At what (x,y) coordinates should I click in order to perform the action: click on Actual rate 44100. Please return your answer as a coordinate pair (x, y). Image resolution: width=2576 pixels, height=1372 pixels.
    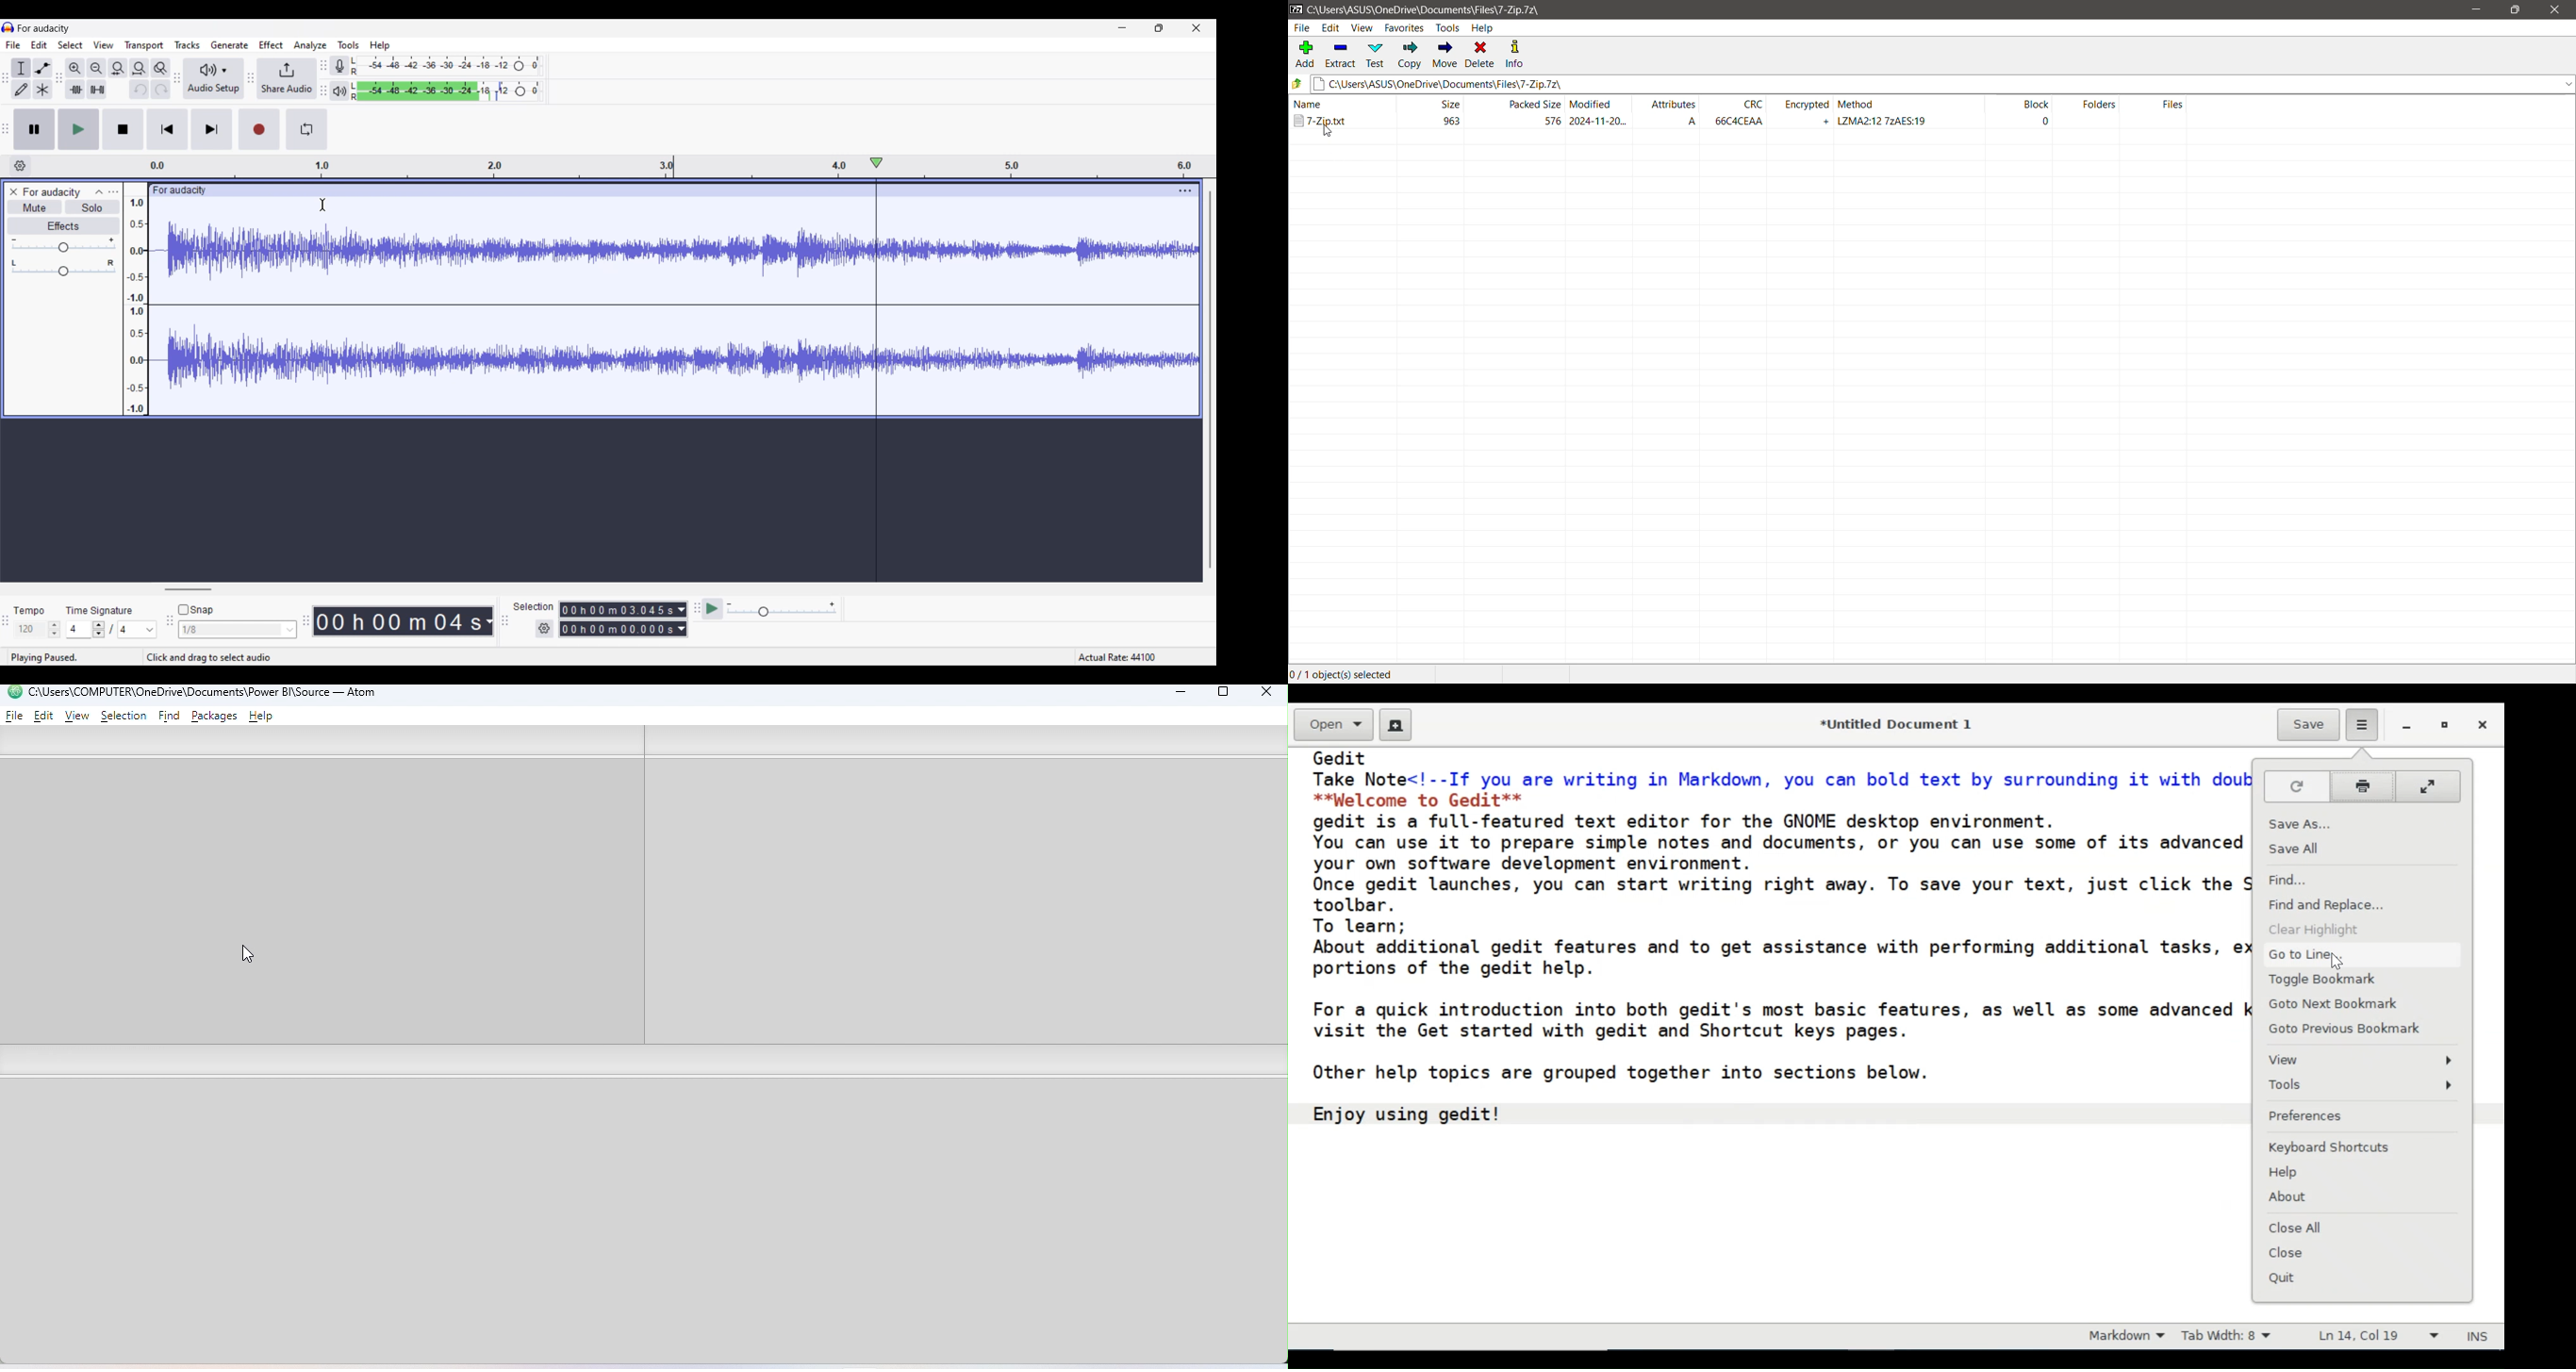
    Looking at the image, I should click on (1129, 649).